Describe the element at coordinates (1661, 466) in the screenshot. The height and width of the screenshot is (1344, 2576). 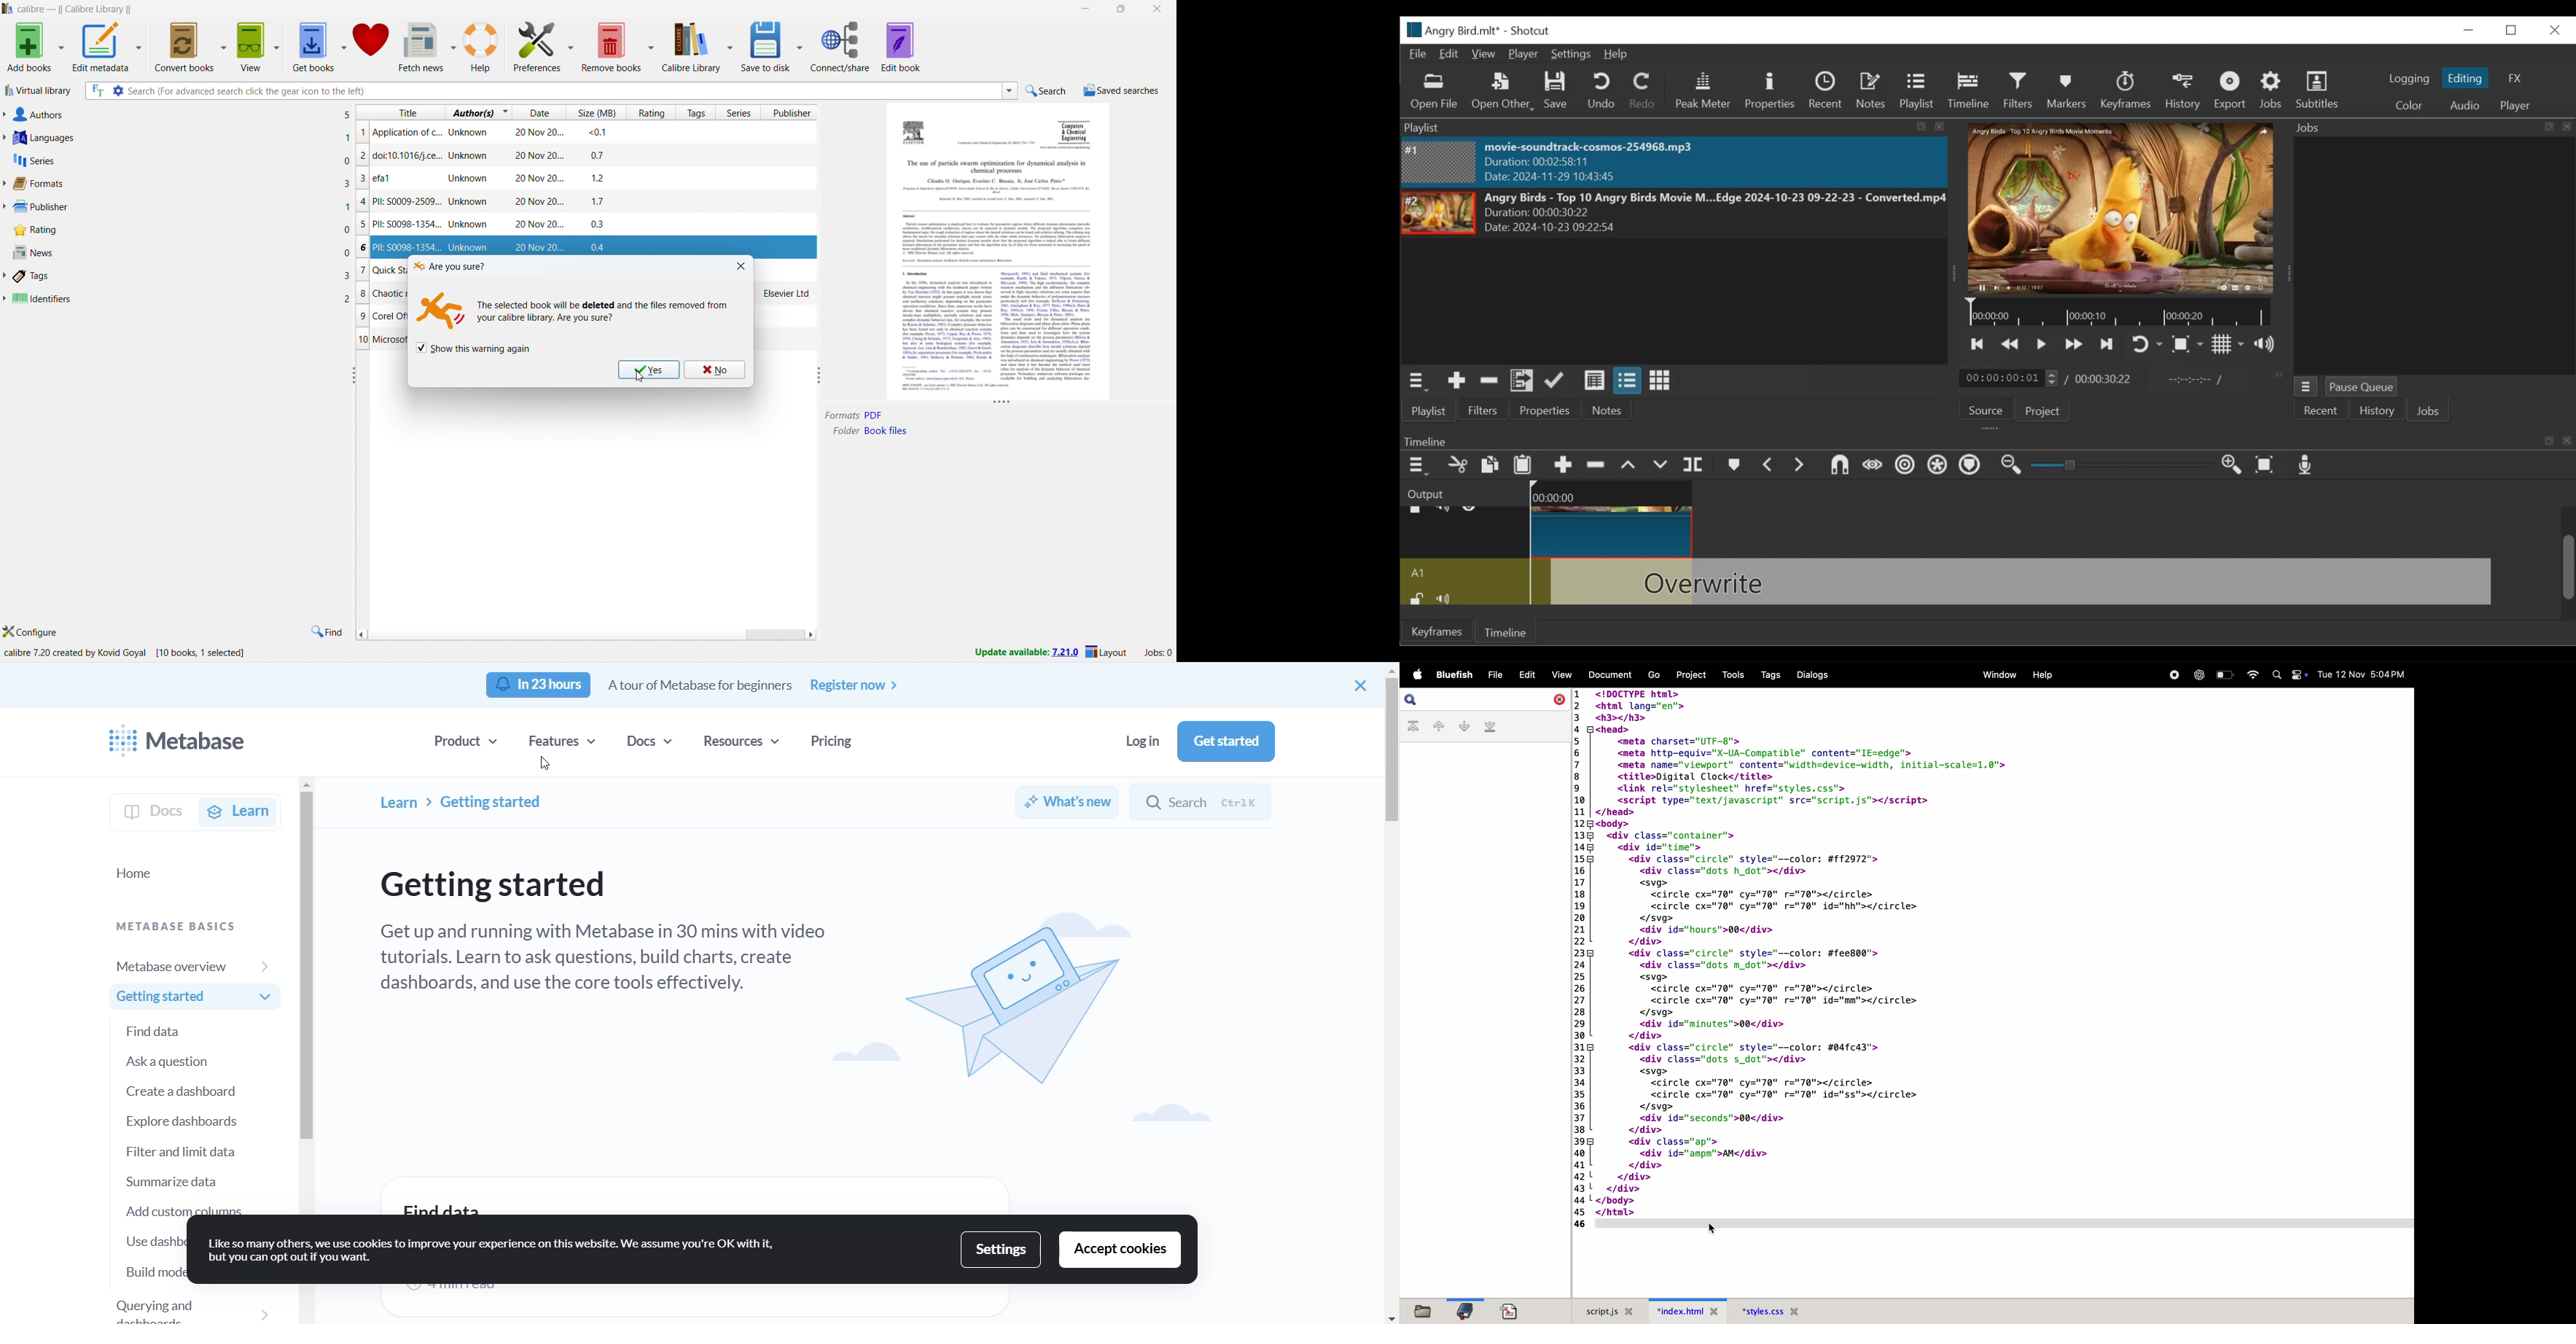
I see `Overwrite` at that location.